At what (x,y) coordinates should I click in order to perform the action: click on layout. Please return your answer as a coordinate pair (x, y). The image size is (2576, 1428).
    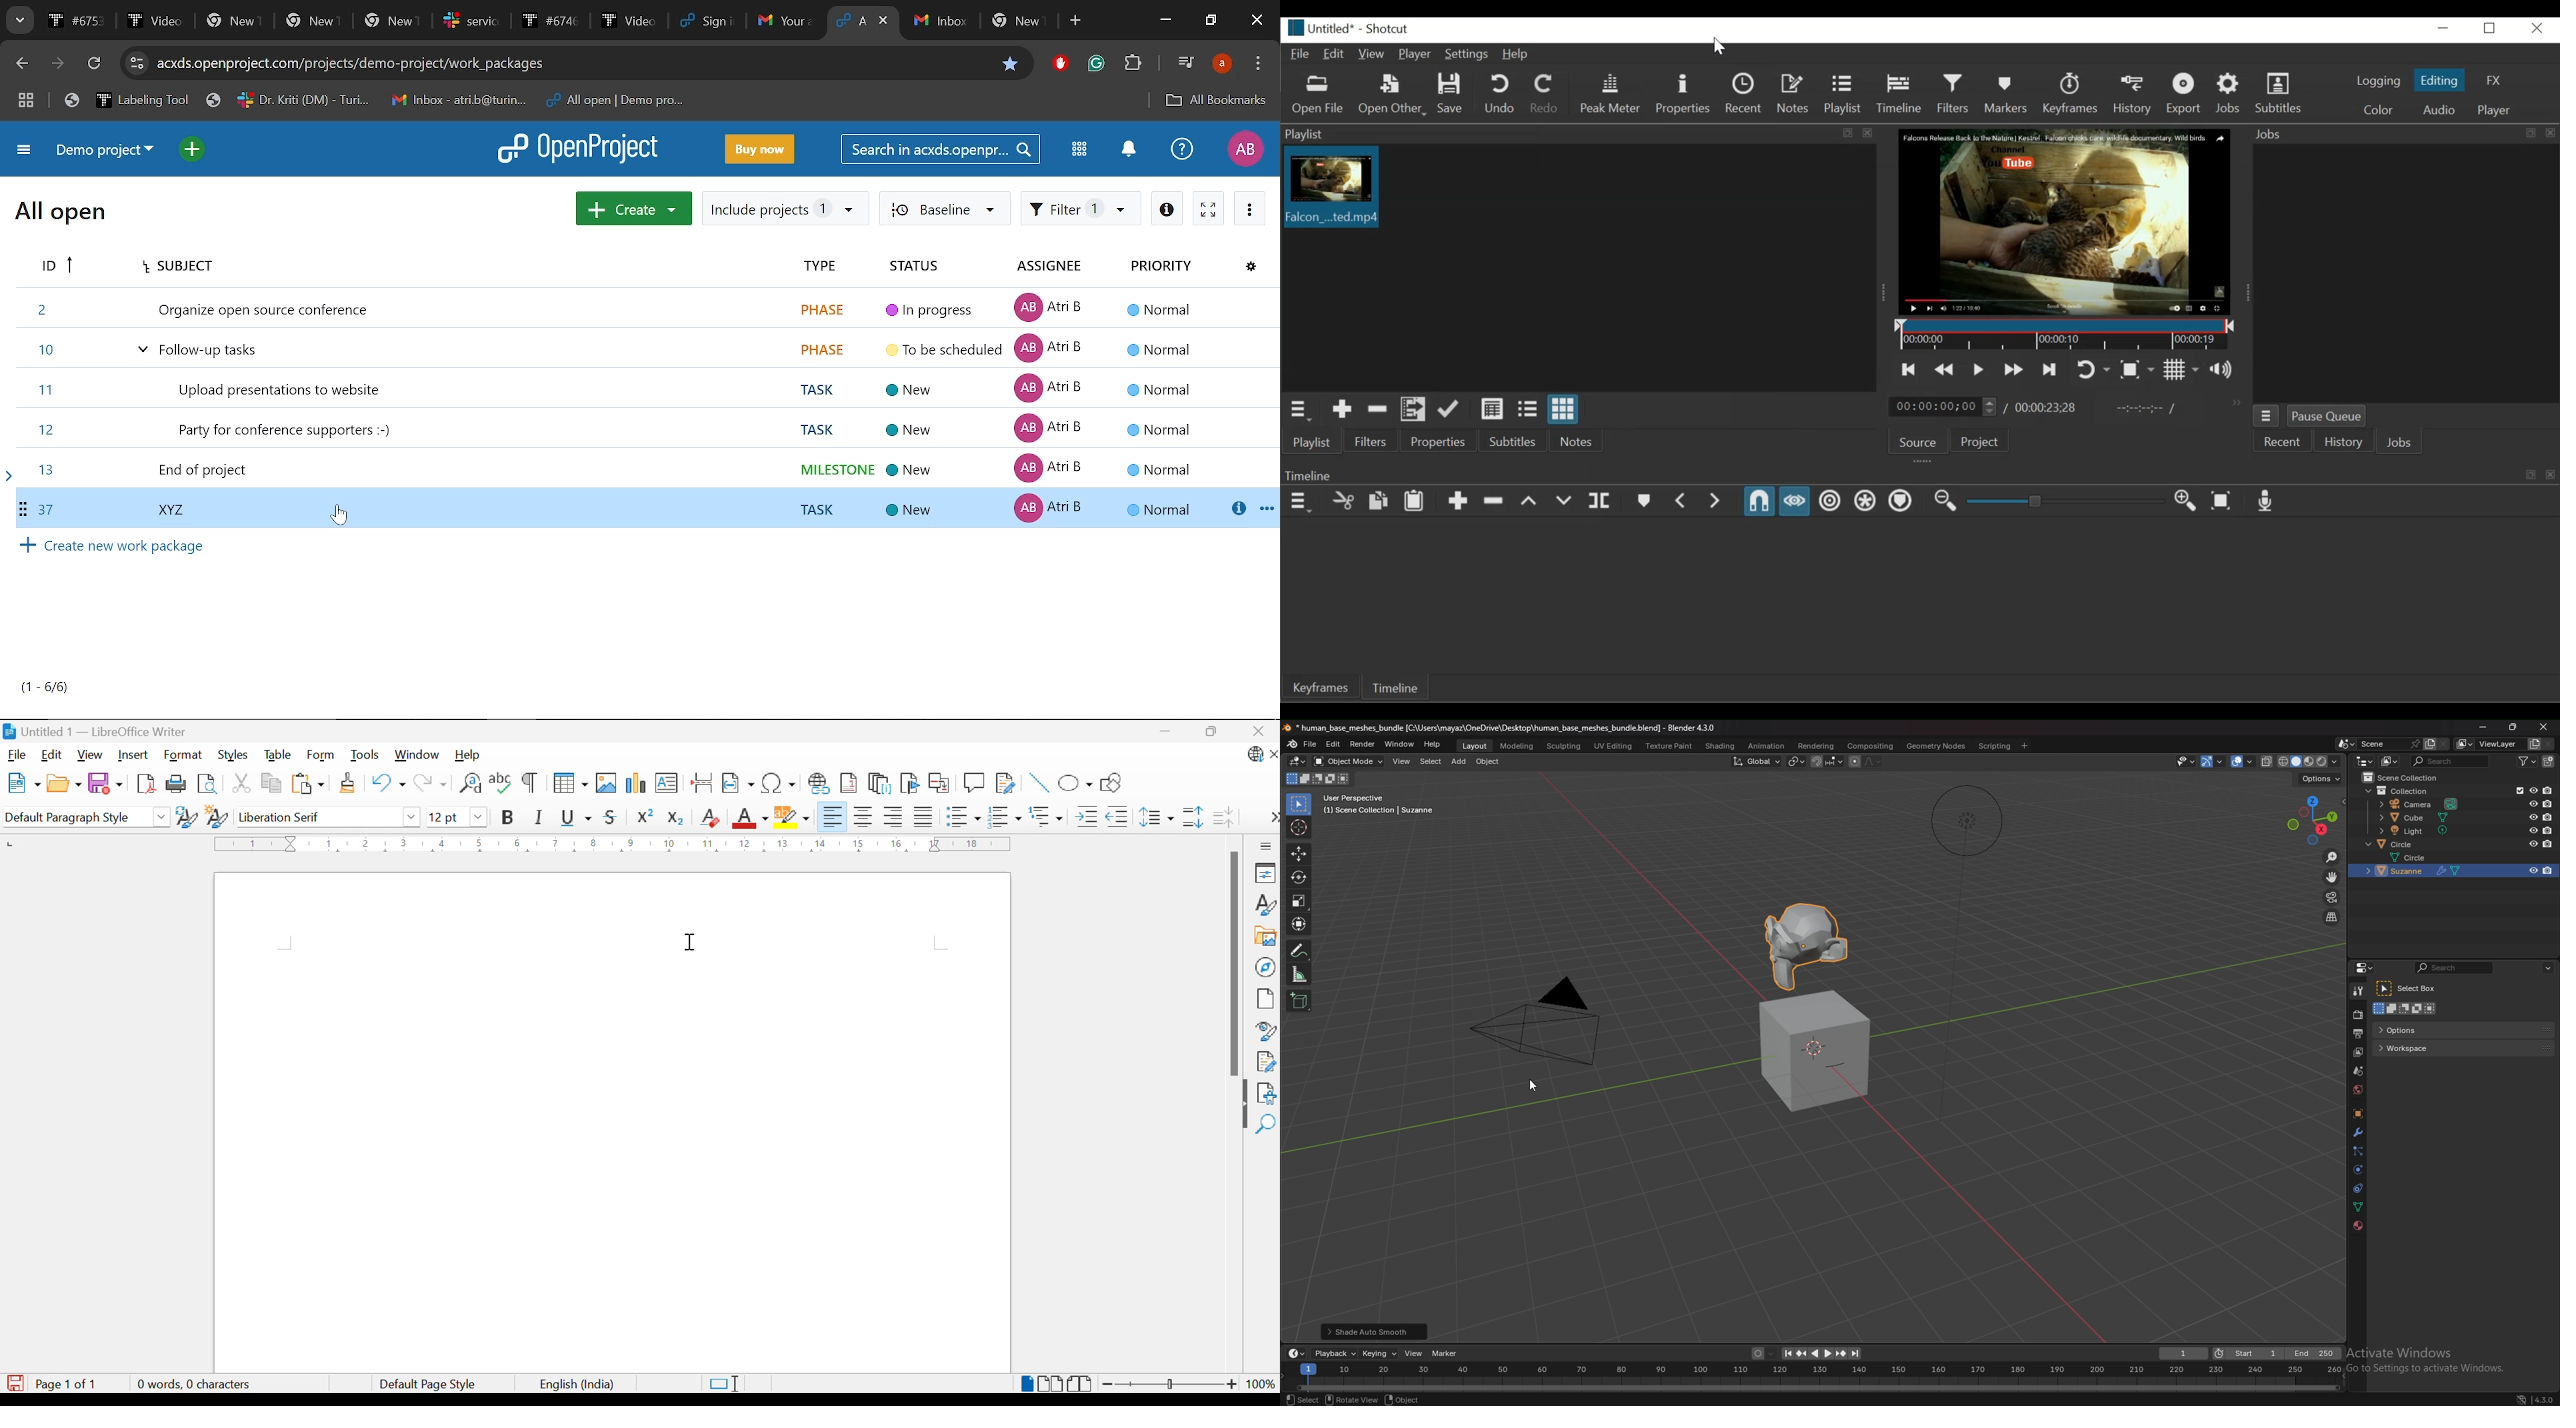
    Looking at the image, I should click on (1475, 745).